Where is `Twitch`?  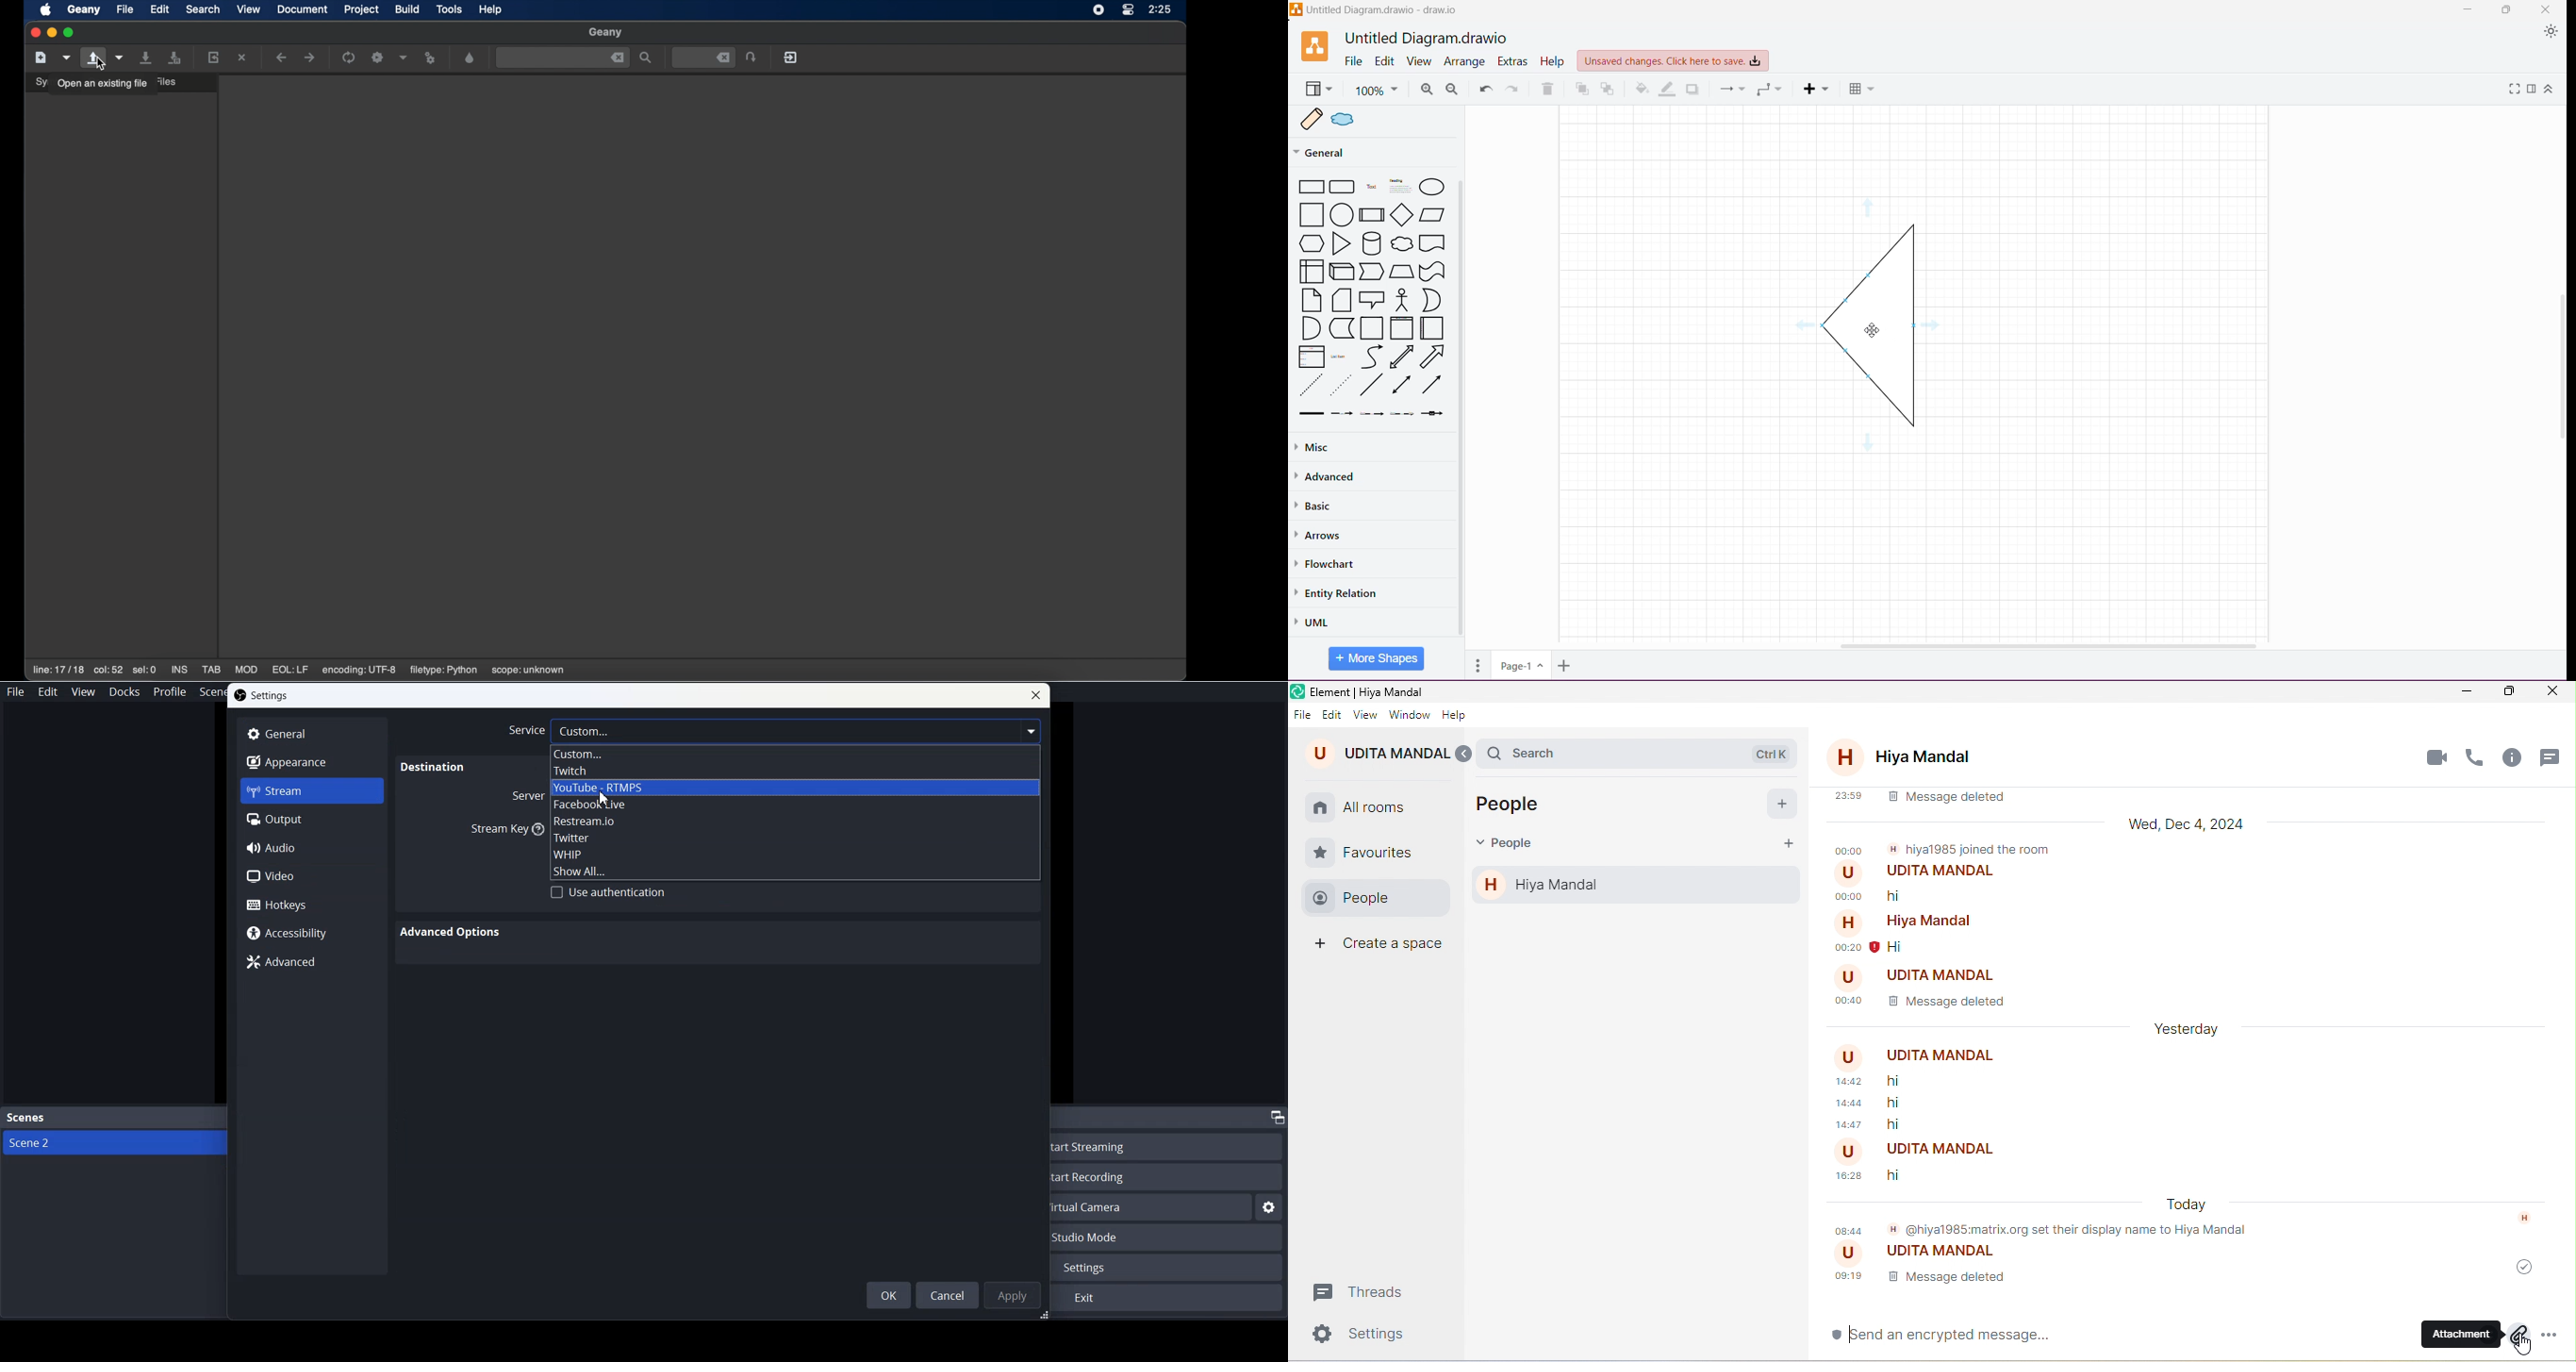 Twitch is located at coordinates (794, 772).